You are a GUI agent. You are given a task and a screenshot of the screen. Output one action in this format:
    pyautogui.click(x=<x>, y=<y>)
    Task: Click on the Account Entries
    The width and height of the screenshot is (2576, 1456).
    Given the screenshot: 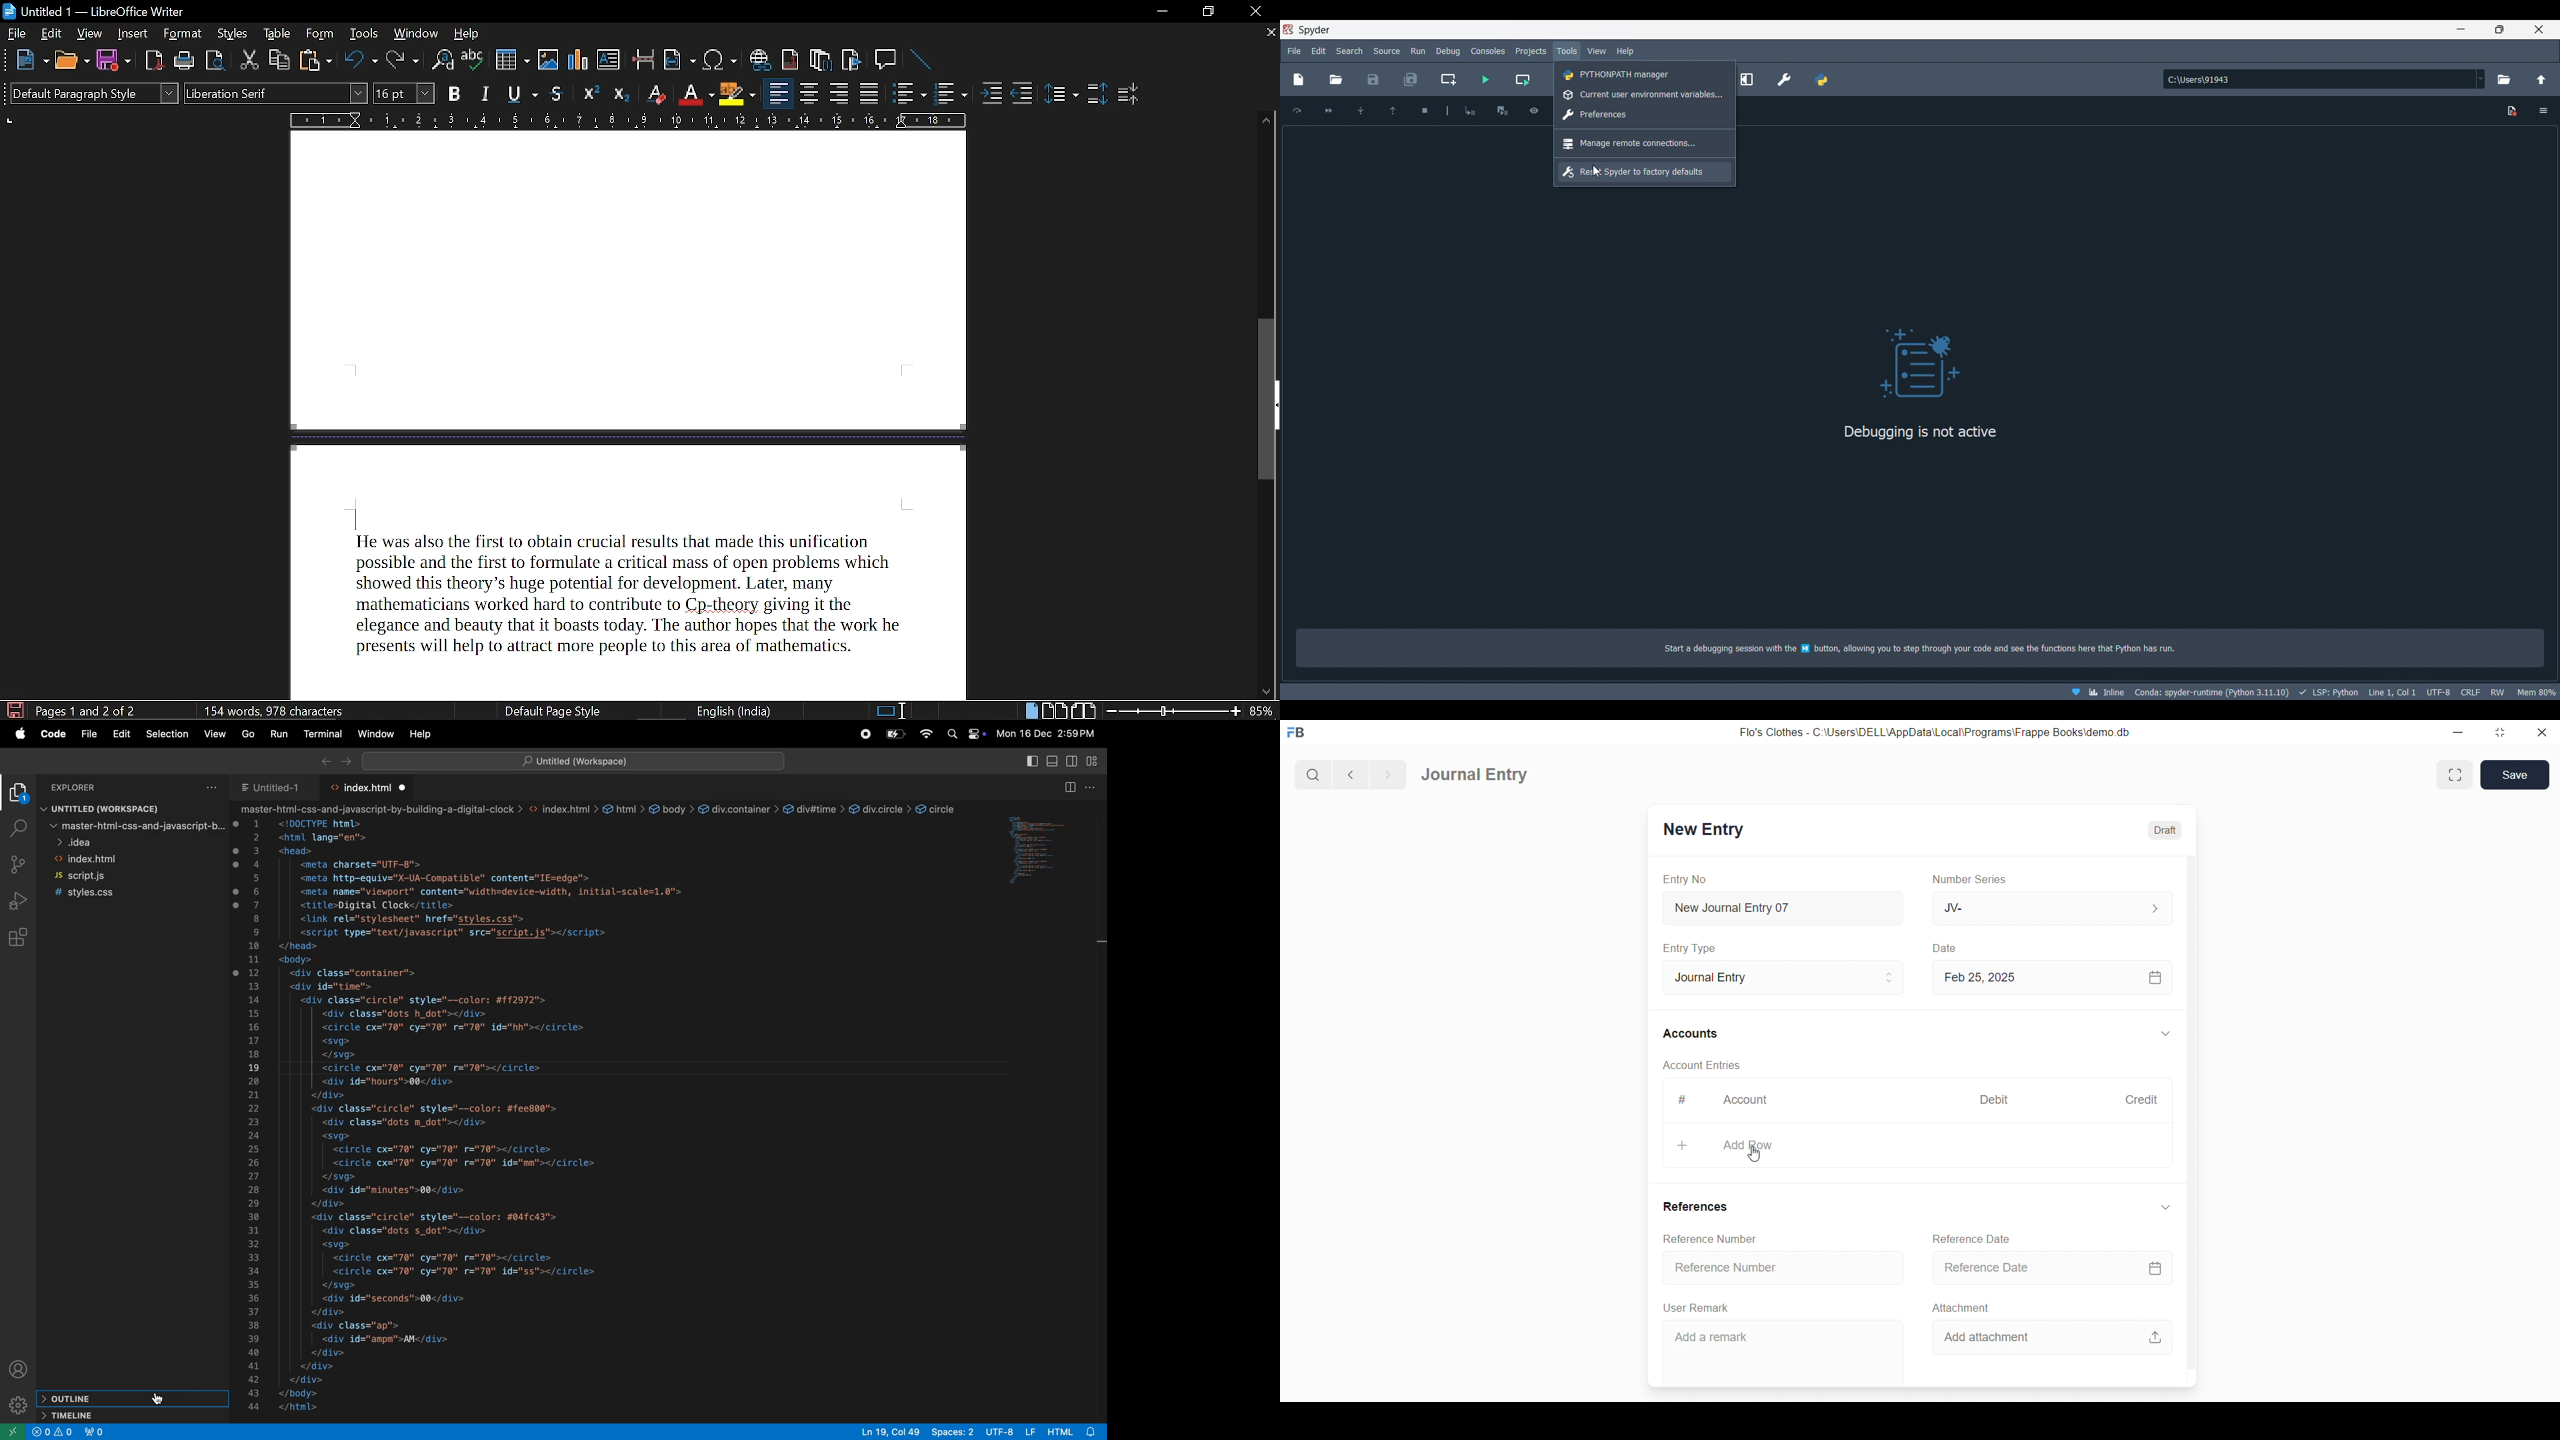 What is the action you would take?
    pyautogui.click(x=1703, y=1067)
    